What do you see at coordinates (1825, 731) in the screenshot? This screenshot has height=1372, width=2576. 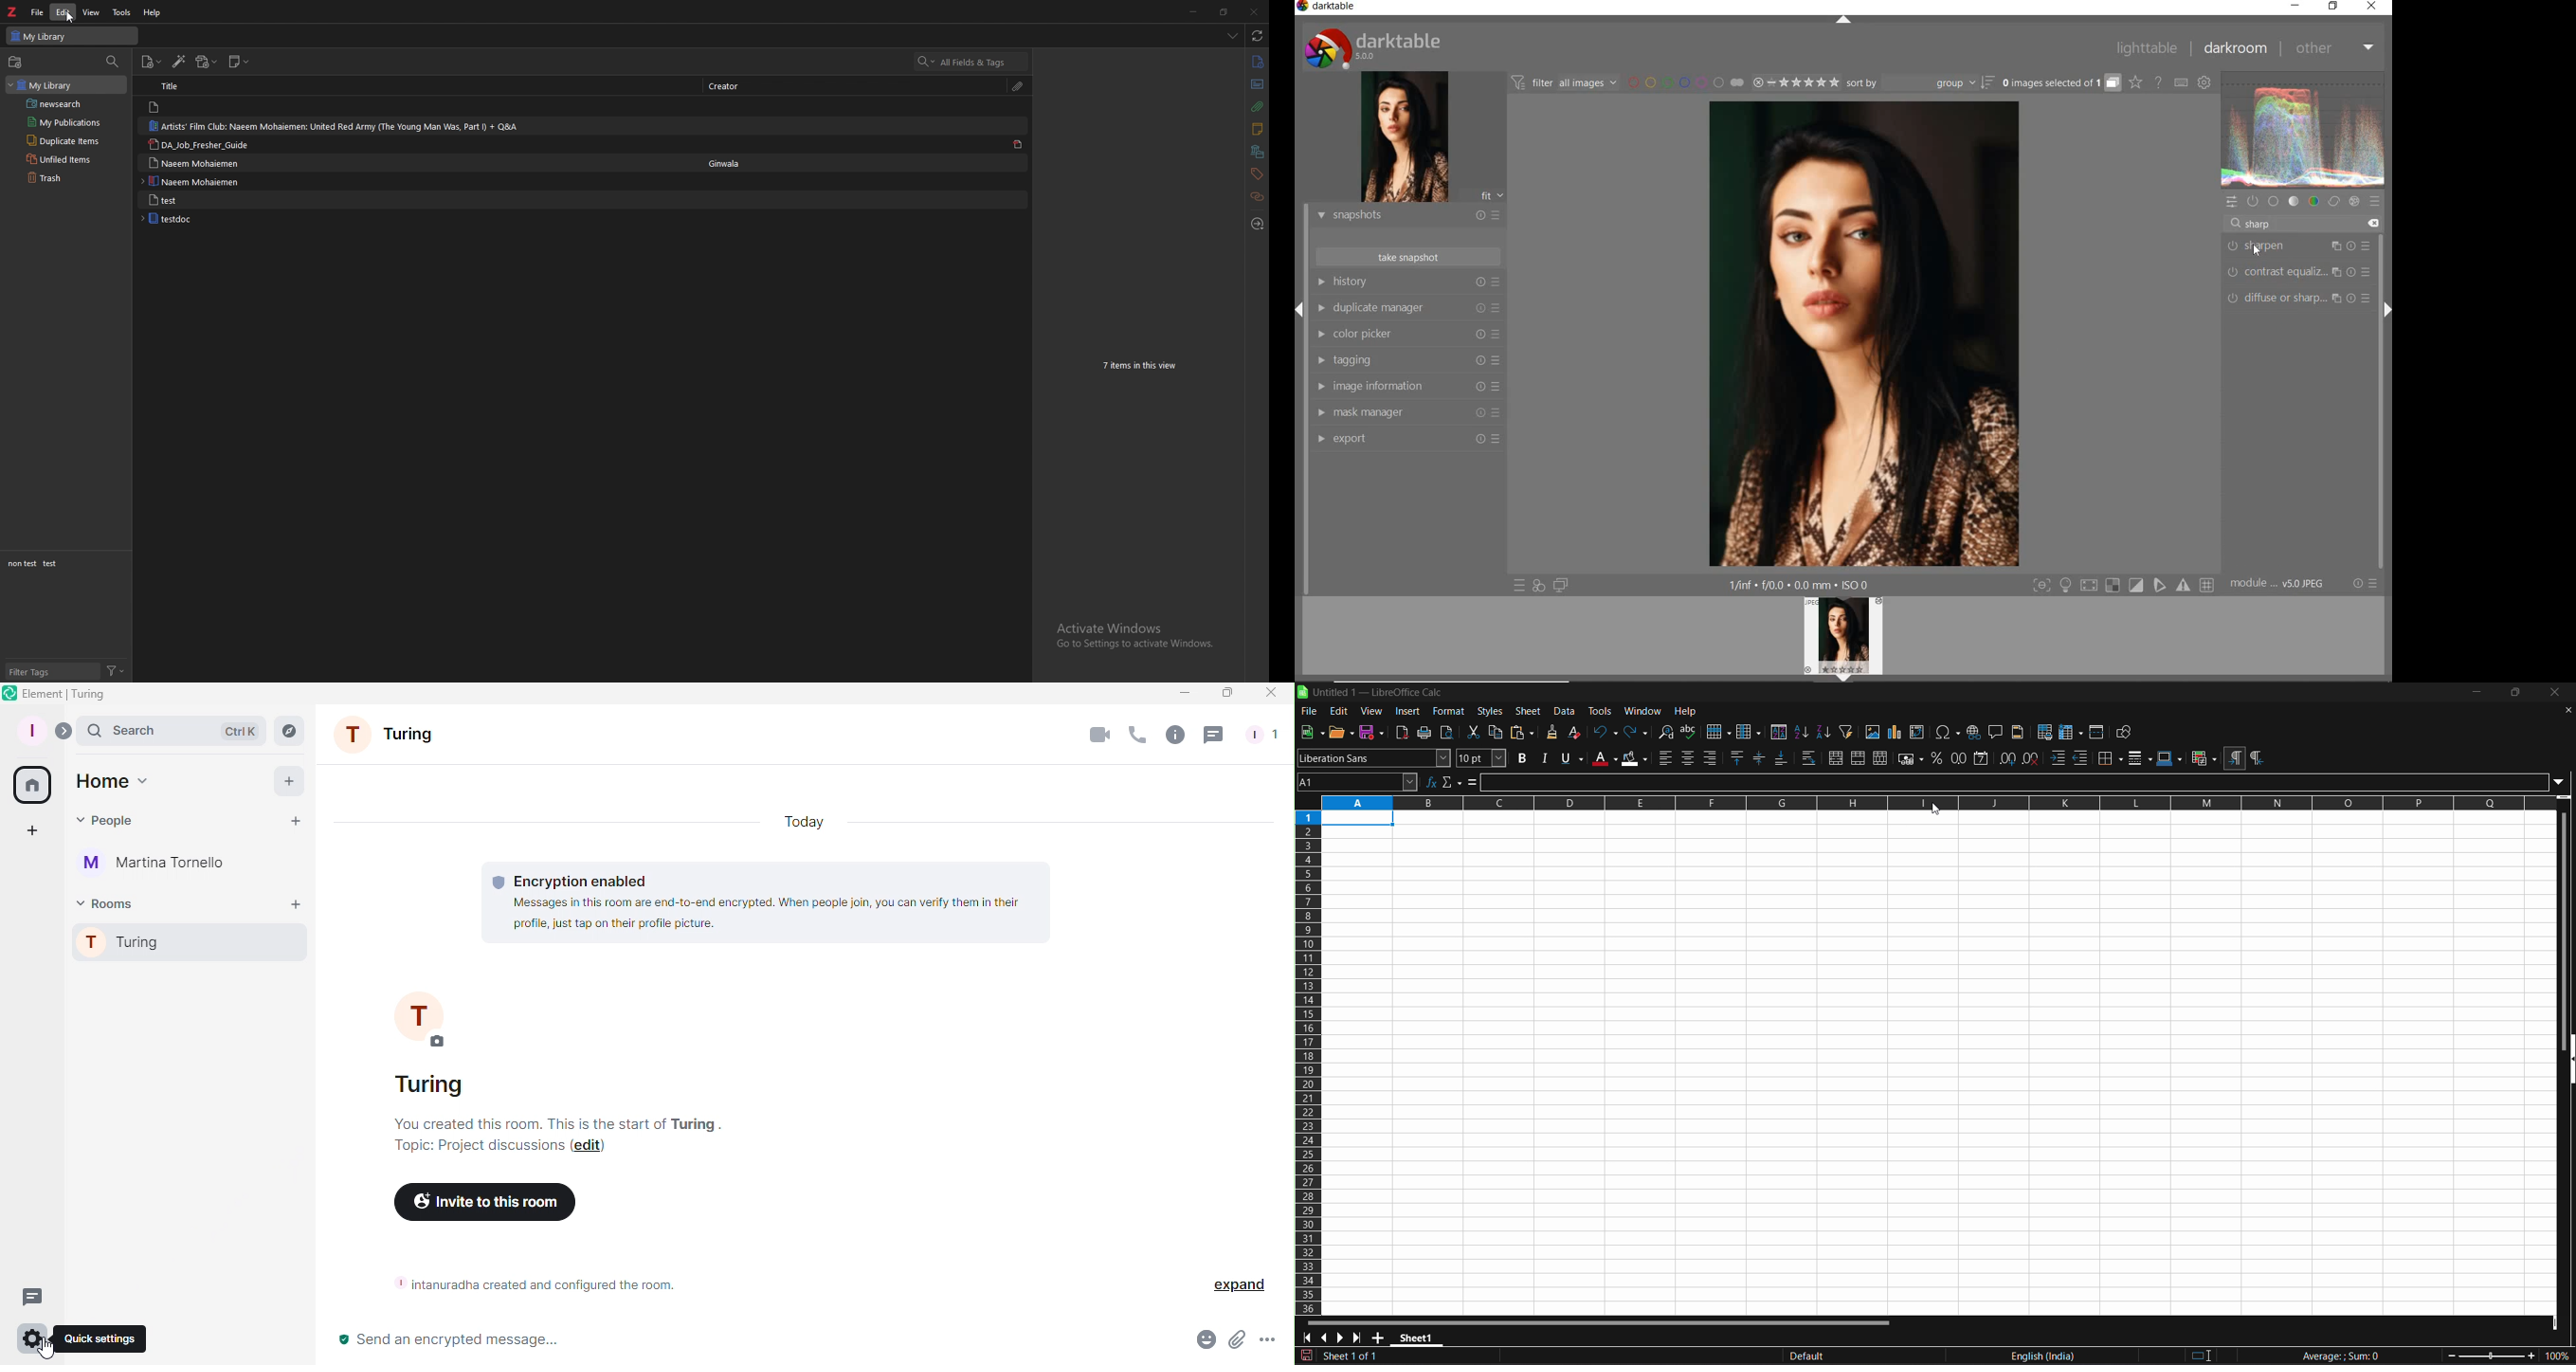 I see `sort descending` at bounding box center [1825, 731].